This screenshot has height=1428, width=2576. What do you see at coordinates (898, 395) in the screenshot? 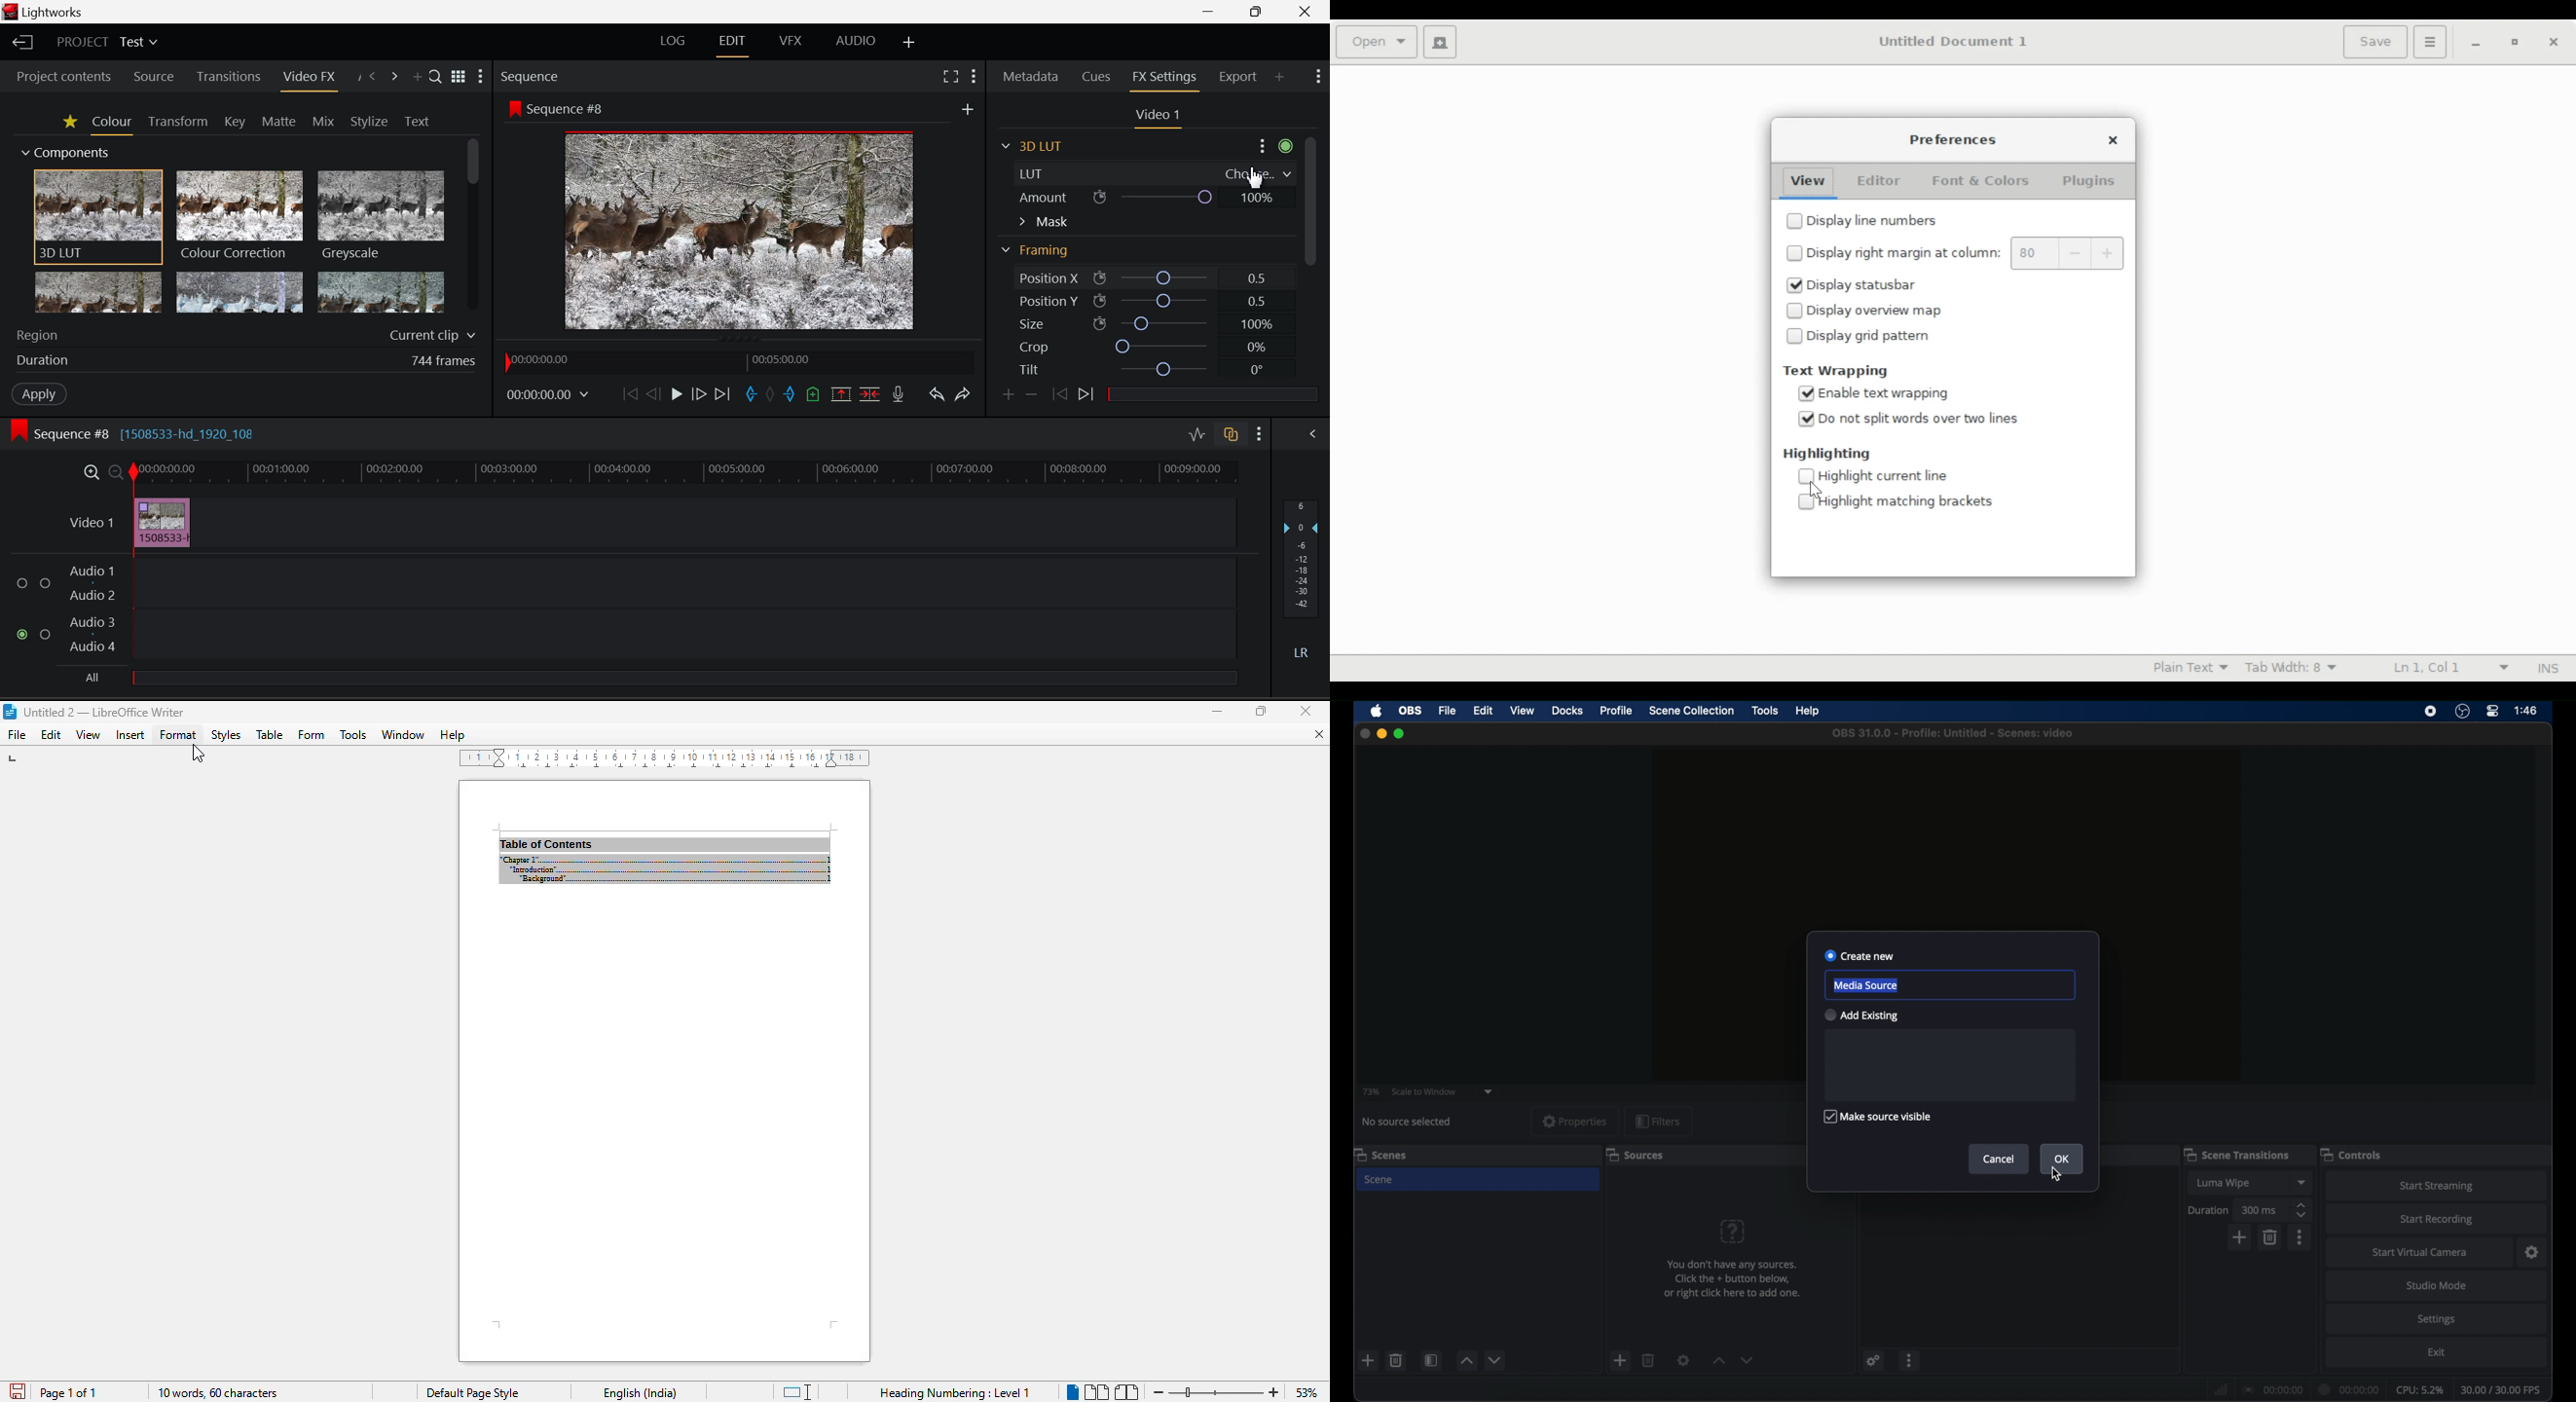
I see `Record Voiceover` at bounding box center [898, 395].